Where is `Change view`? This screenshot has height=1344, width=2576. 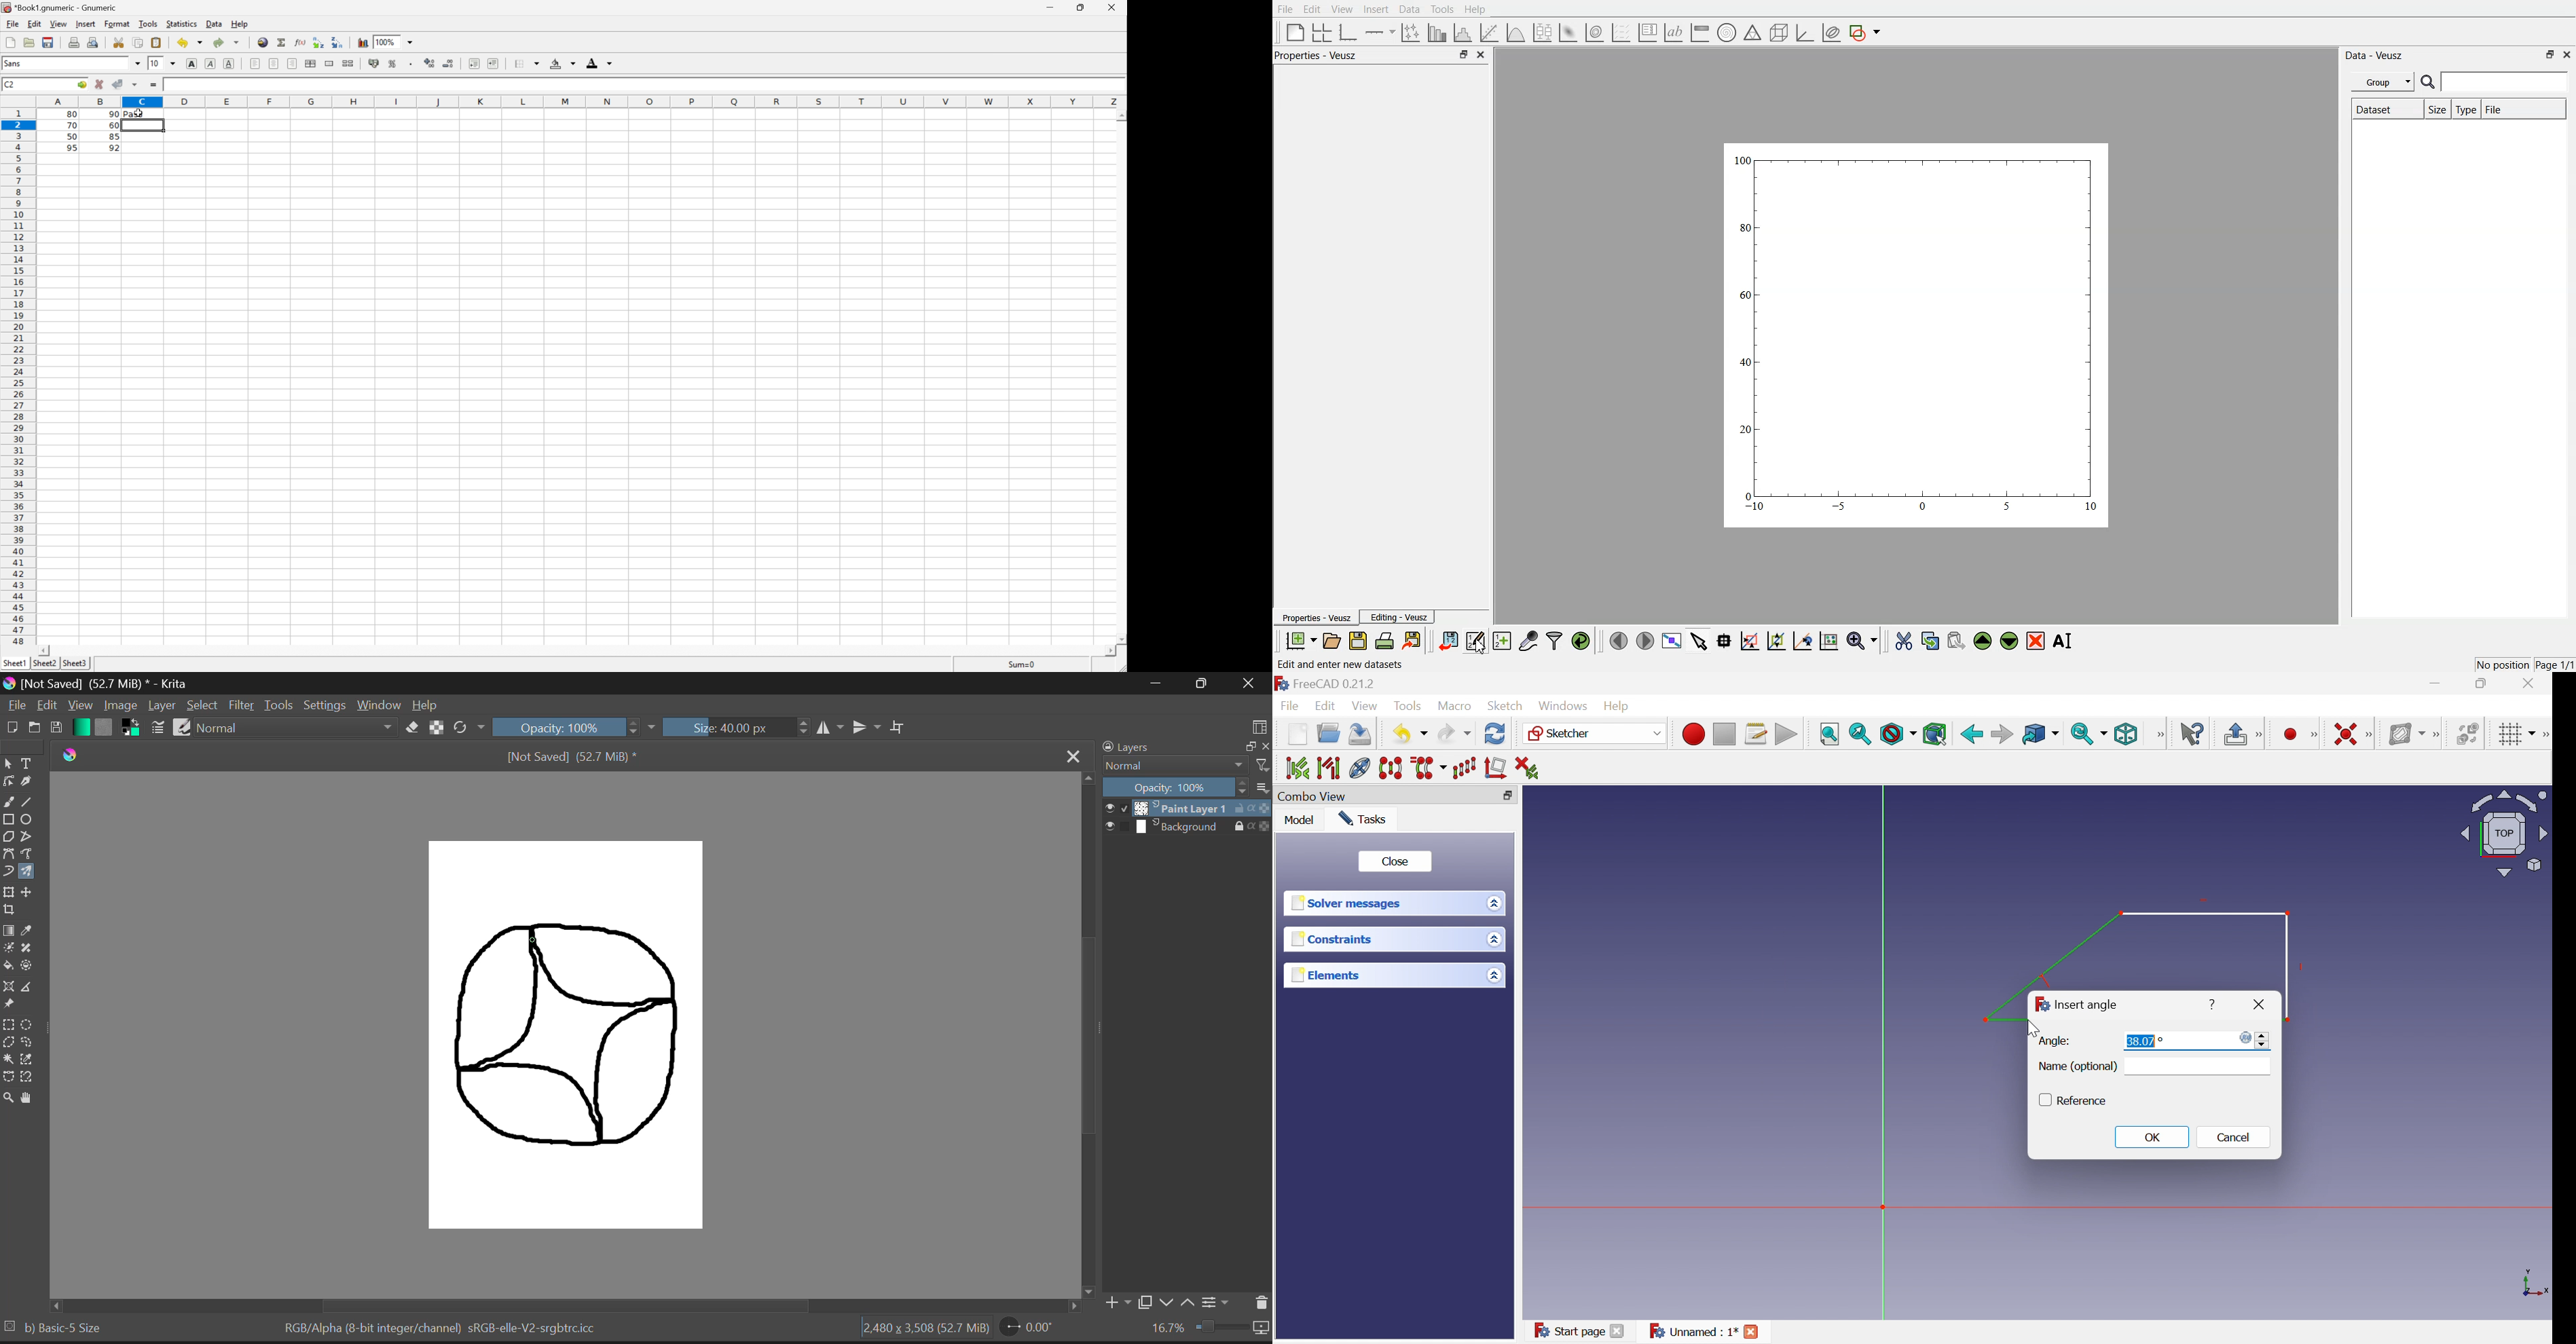 Change view is located at coordinates (1507, 795).